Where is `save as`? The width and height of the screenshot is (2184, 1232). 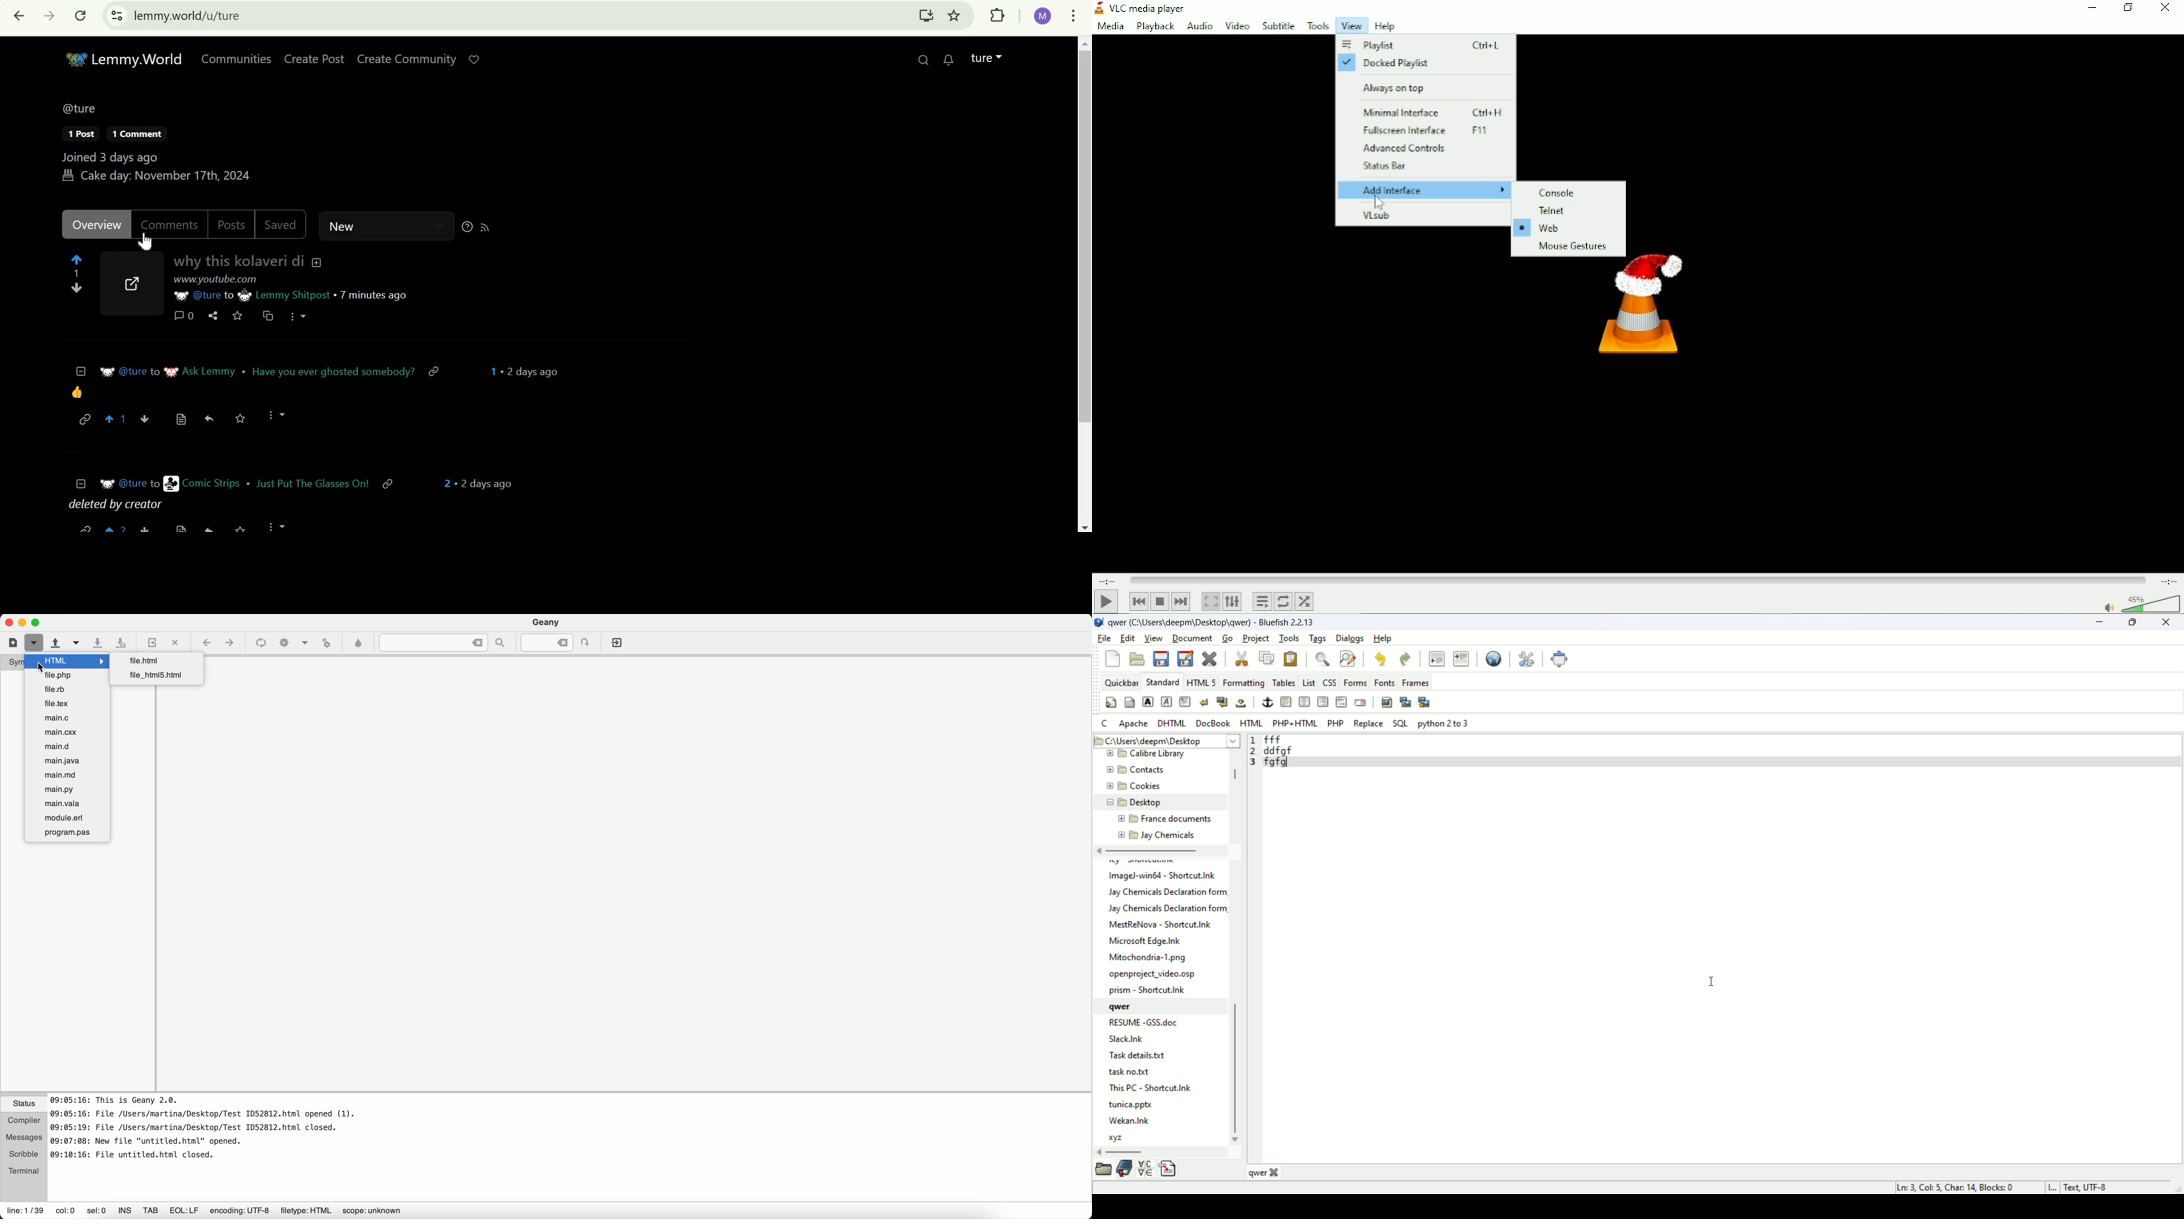 save as is located at coordinates (1187, 658).